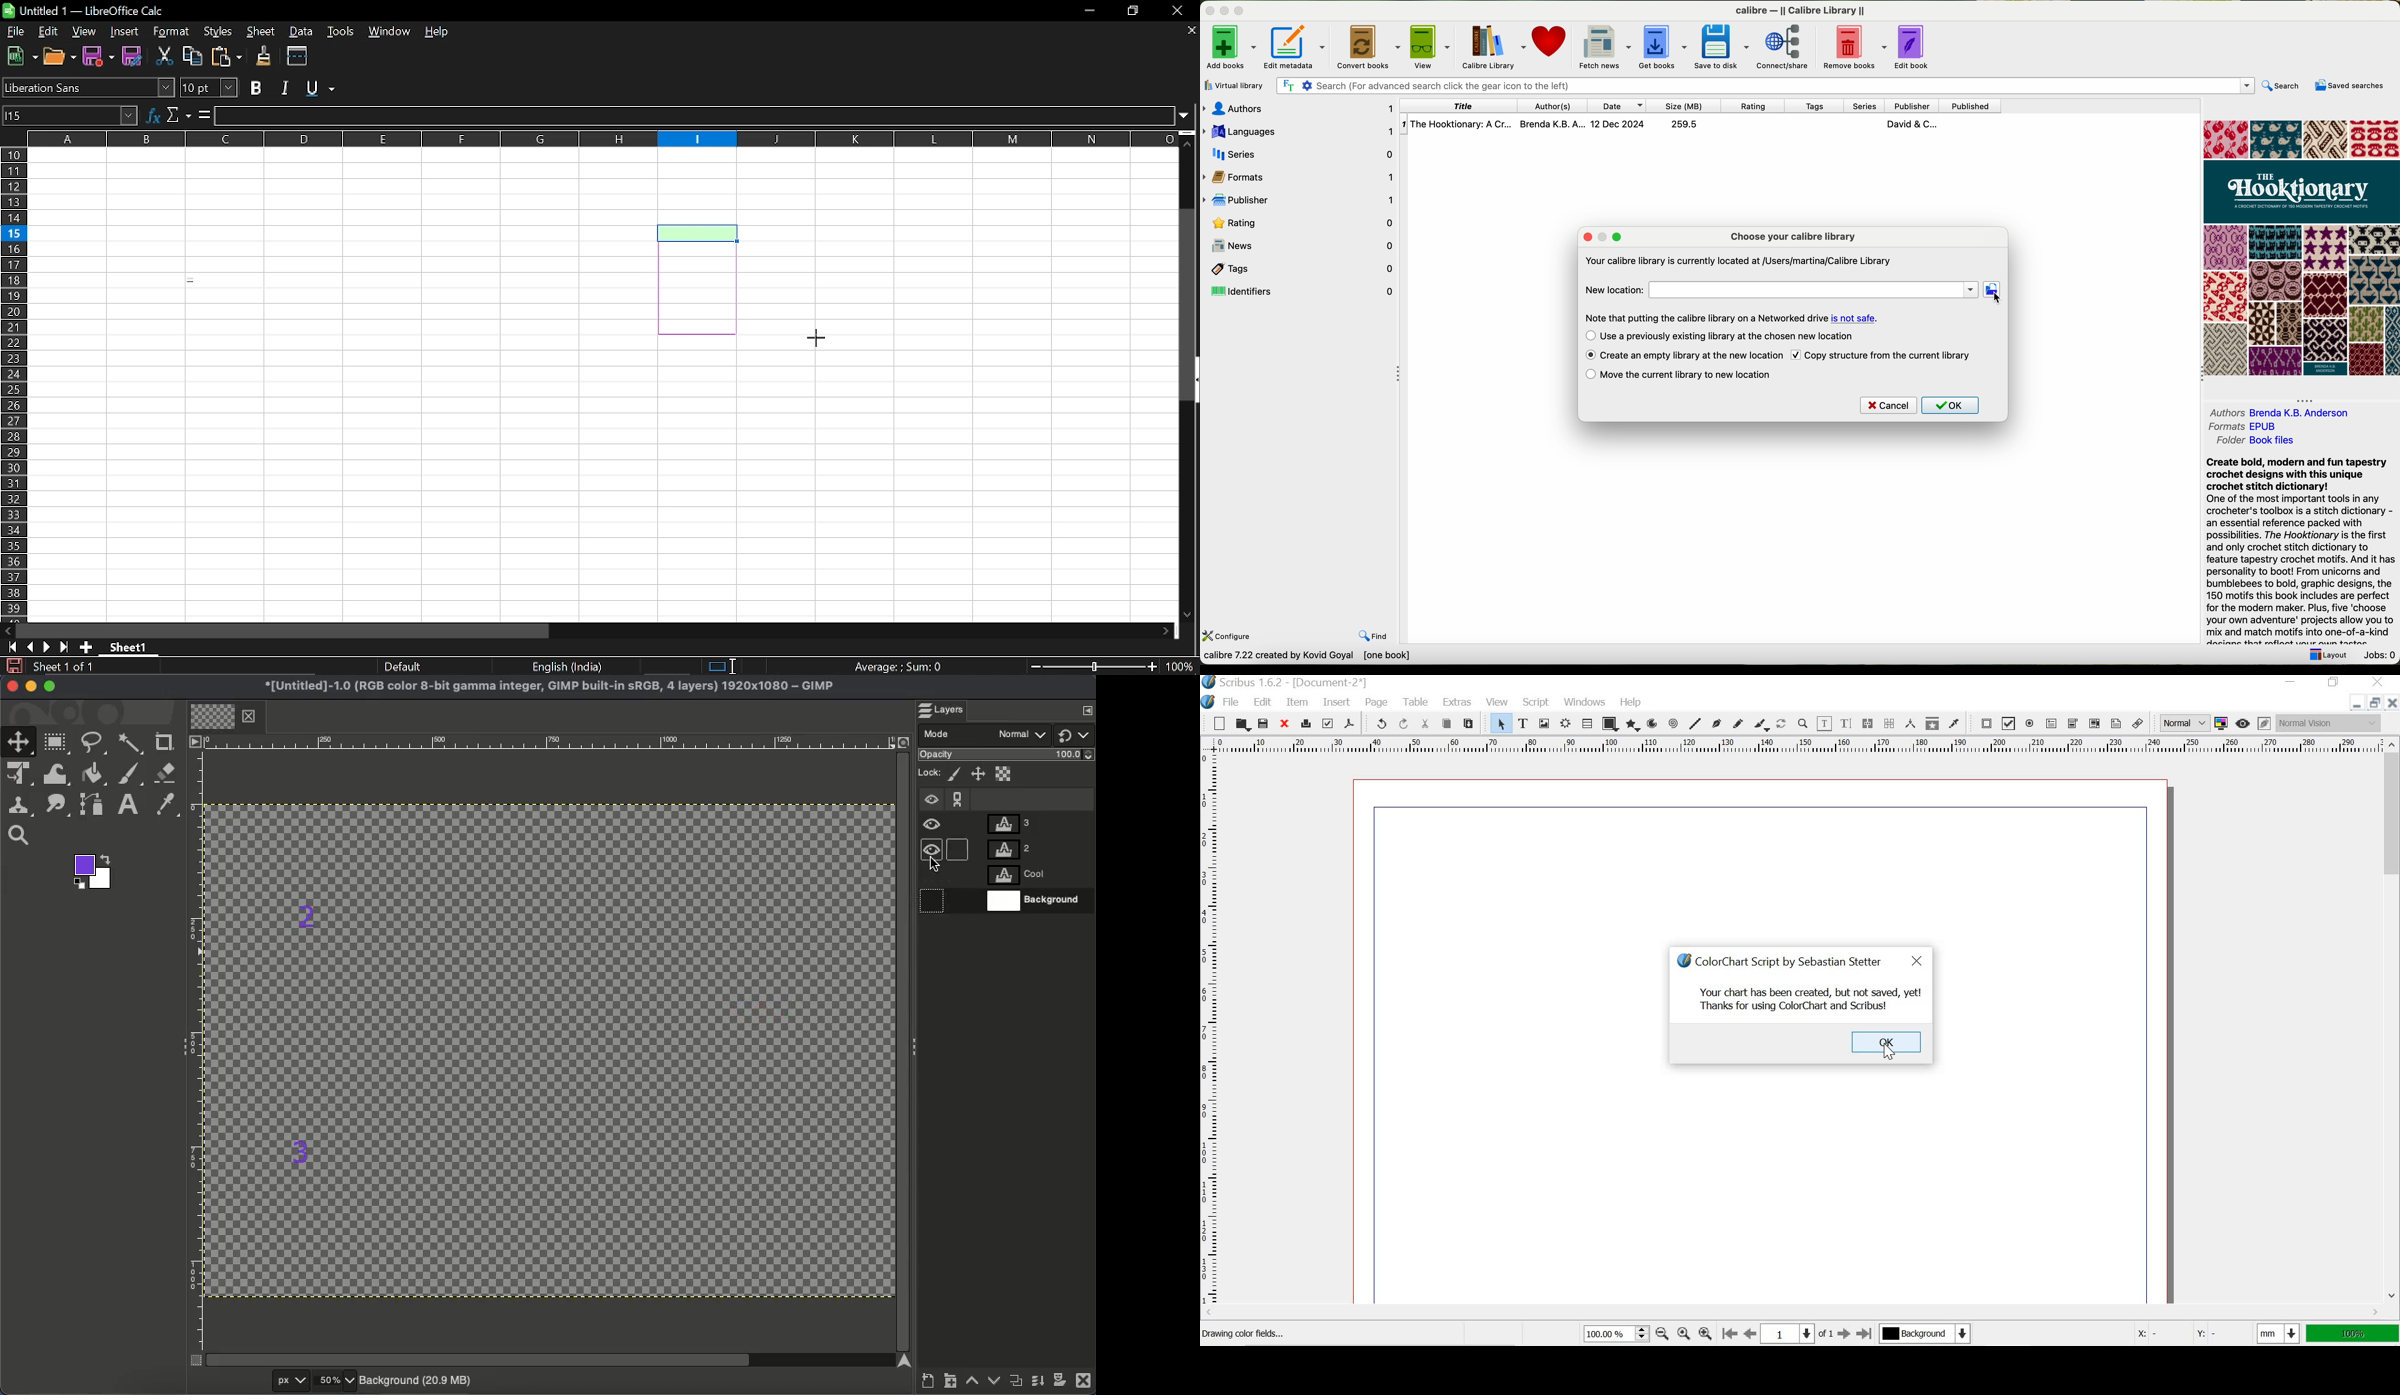 The image size is (2408, 1400). What do you see at coordinates (1606, 48) in the screenshot?
I see `fetch news` at bounding box center [1606, 48].